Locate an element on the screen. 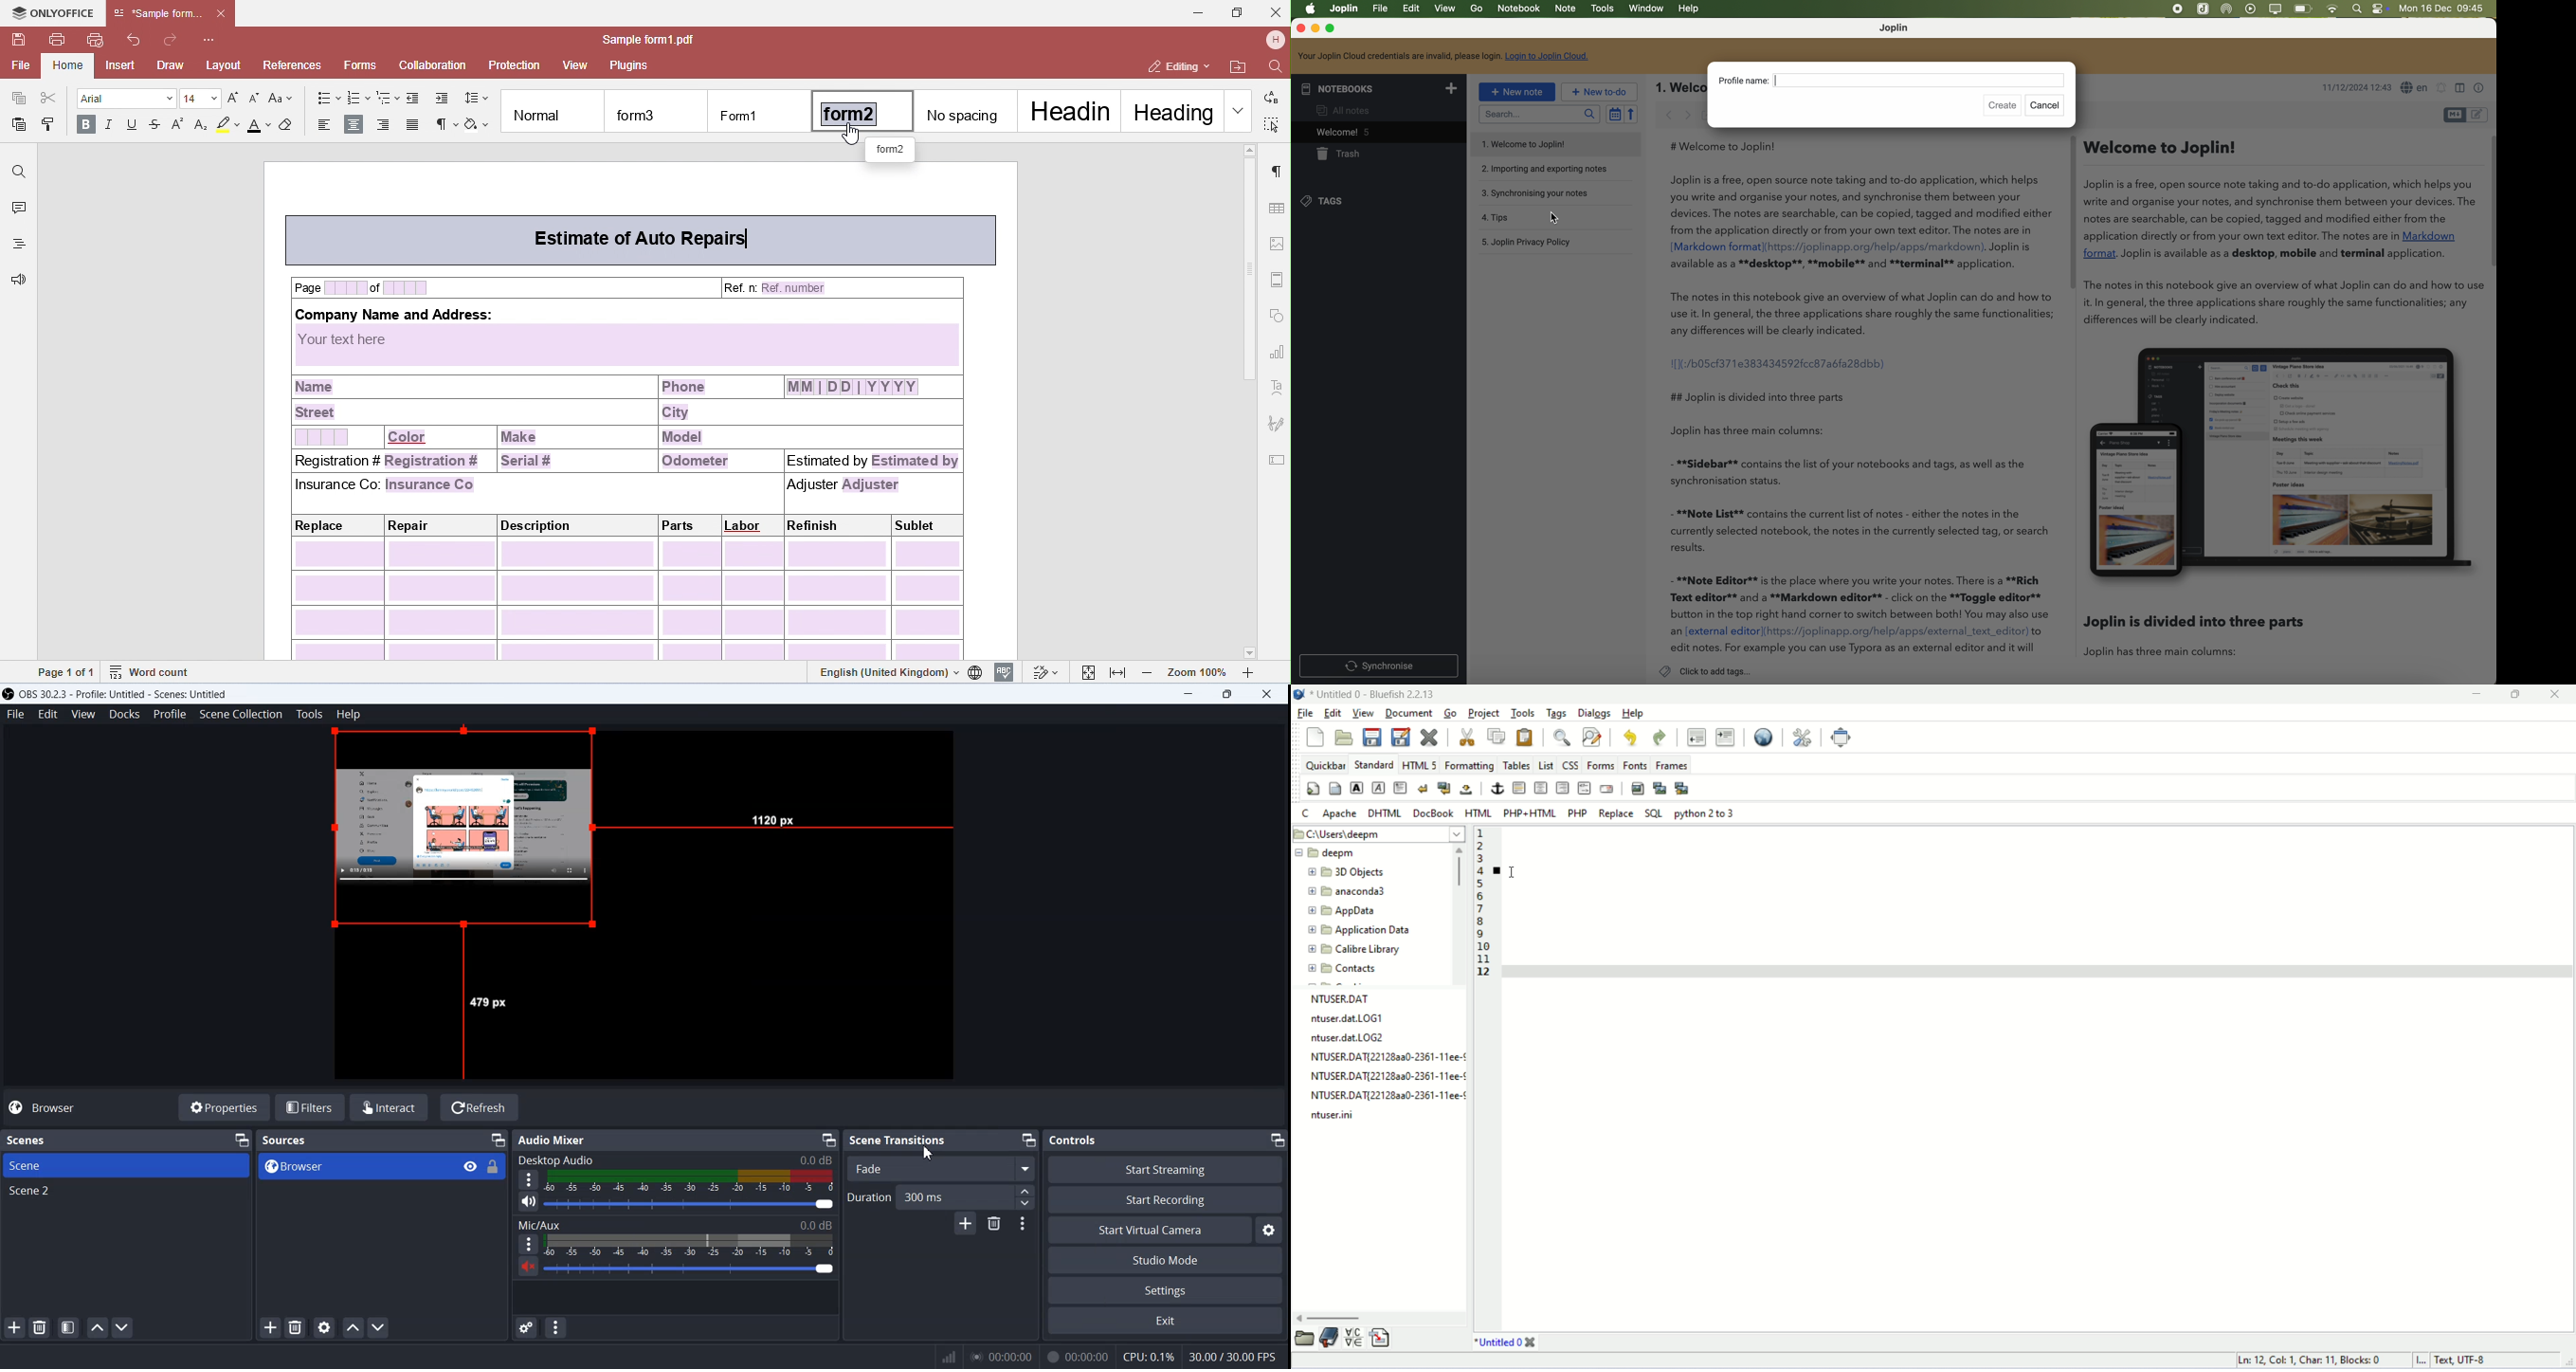 This screenshot has height=1372, width=2576. The notes in this notebook give an overview of what Joplin can do and how to
use it. In general, the three applications share roughly the same functionalities;
any differences will be clearly indicated. is located at coordinates (1864, 314).